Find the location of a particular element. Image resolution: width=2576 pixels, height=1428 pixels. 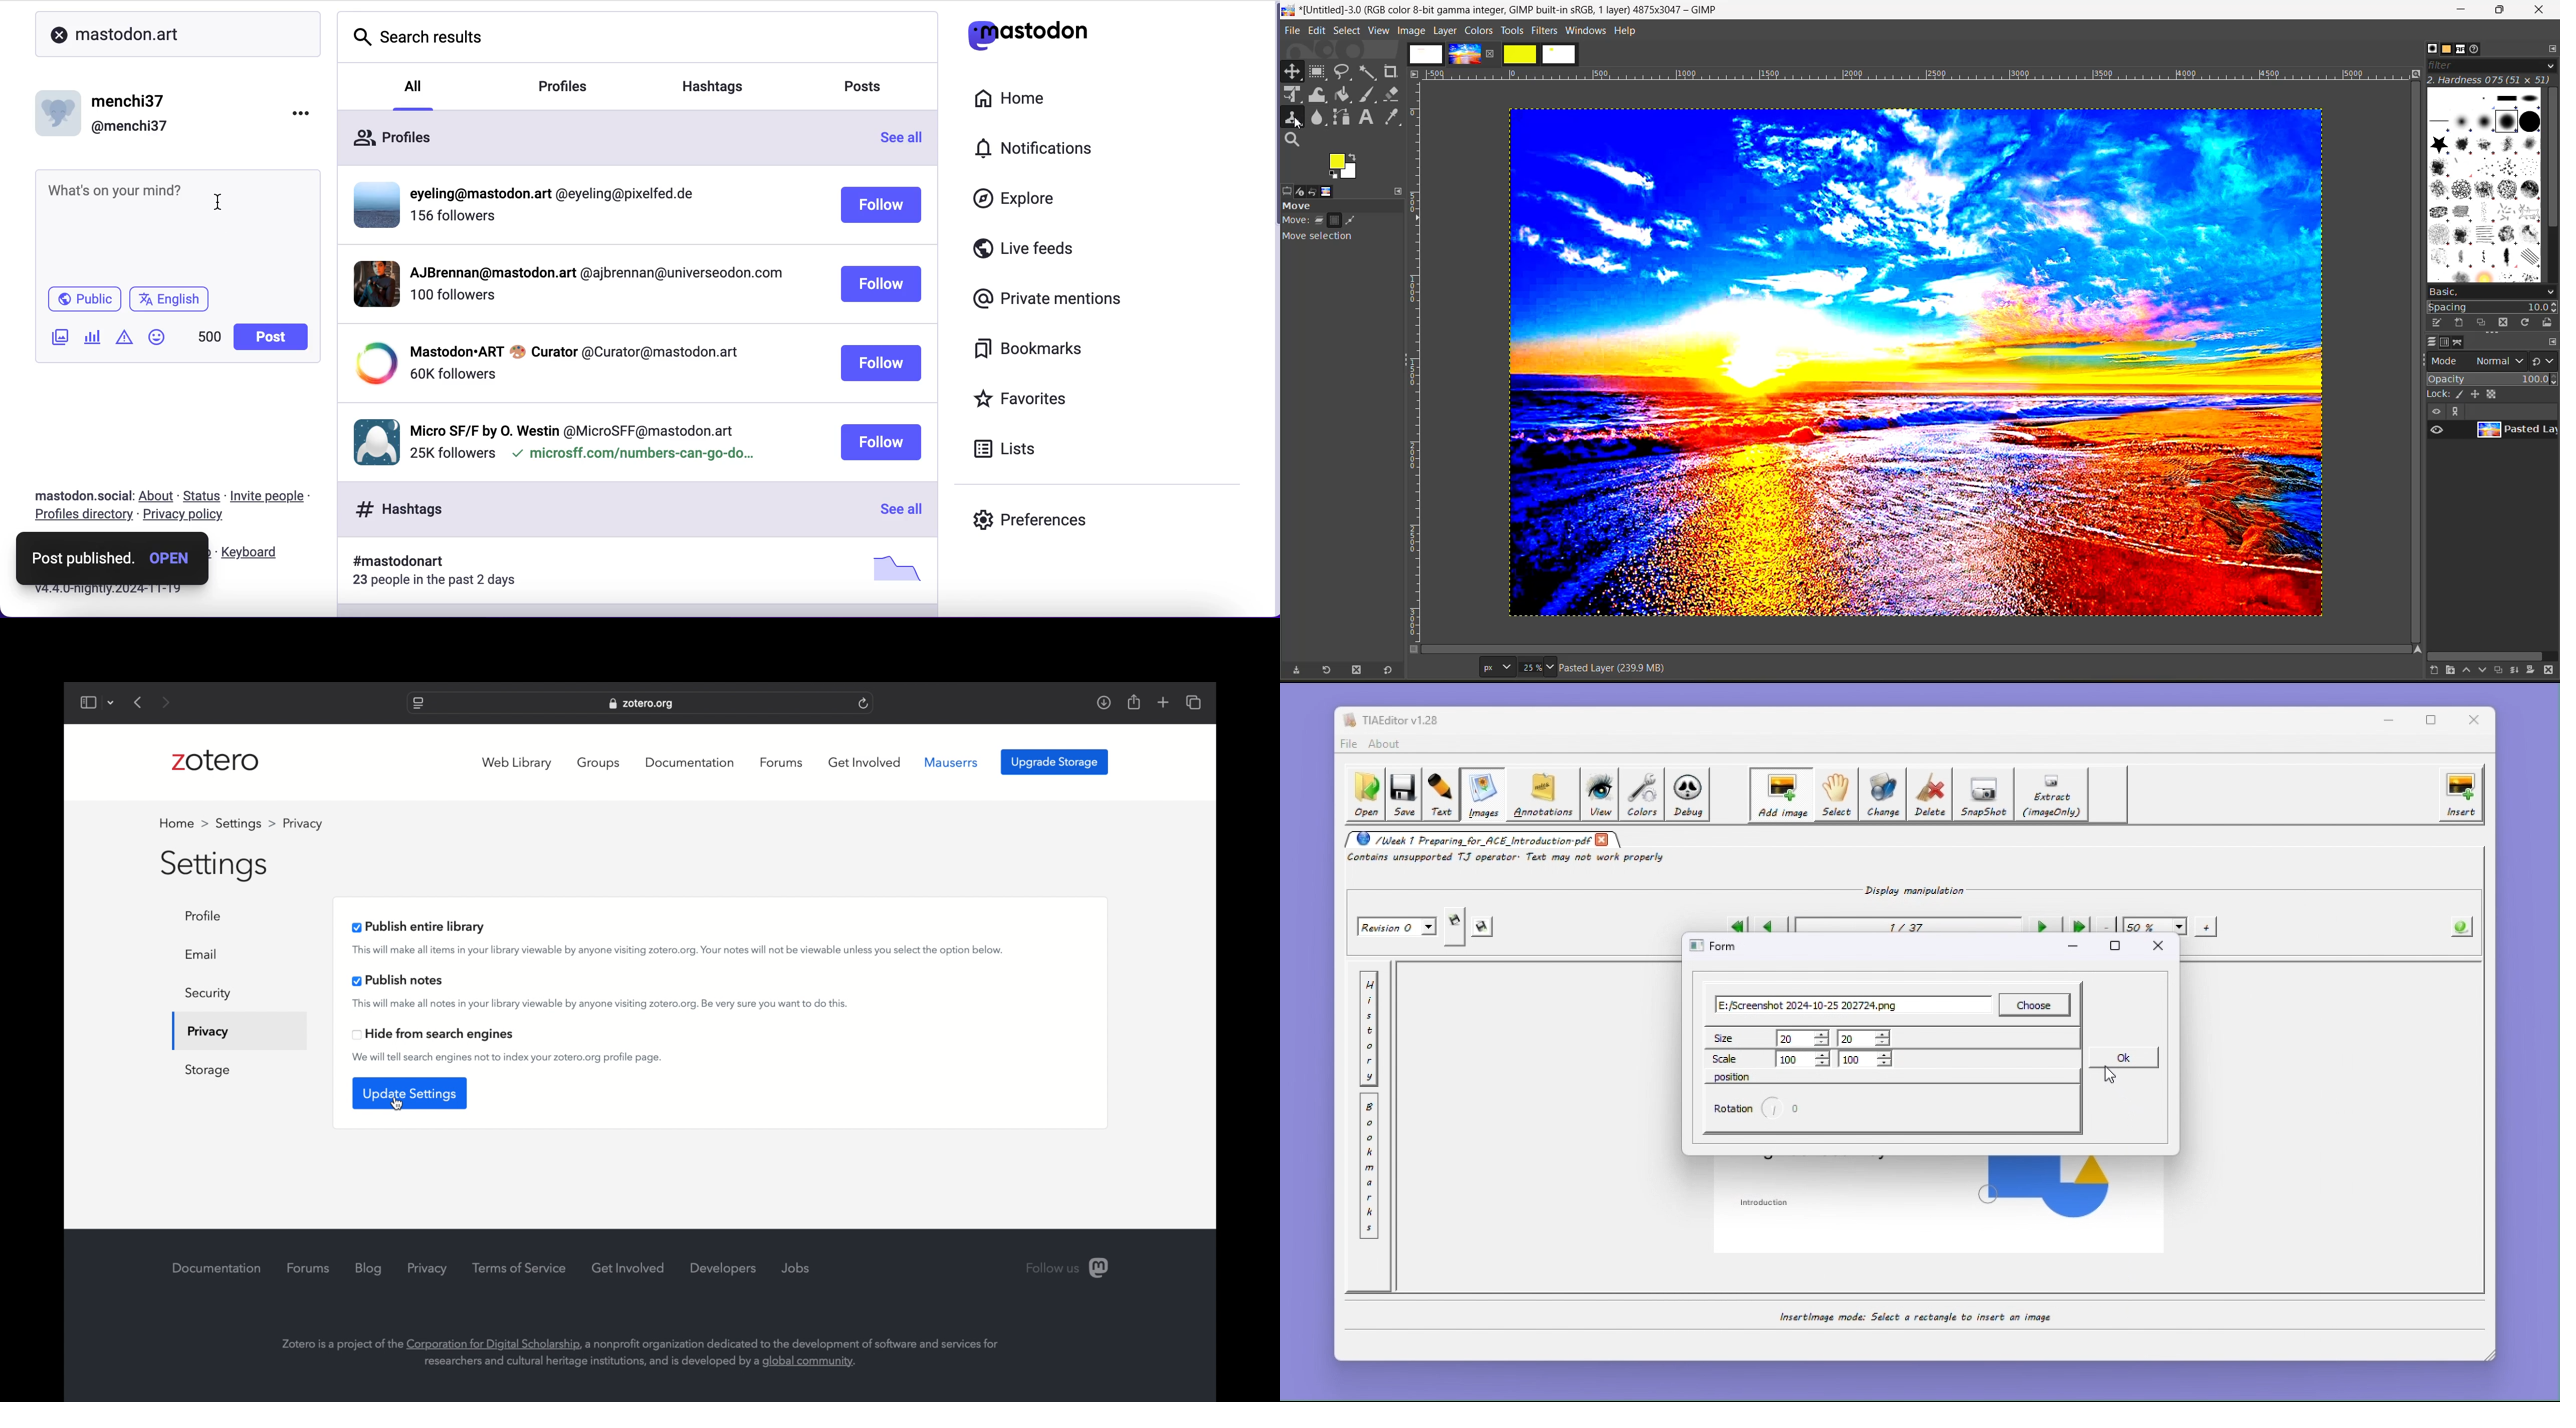

mauserrs is located at coordinates (953, 763).